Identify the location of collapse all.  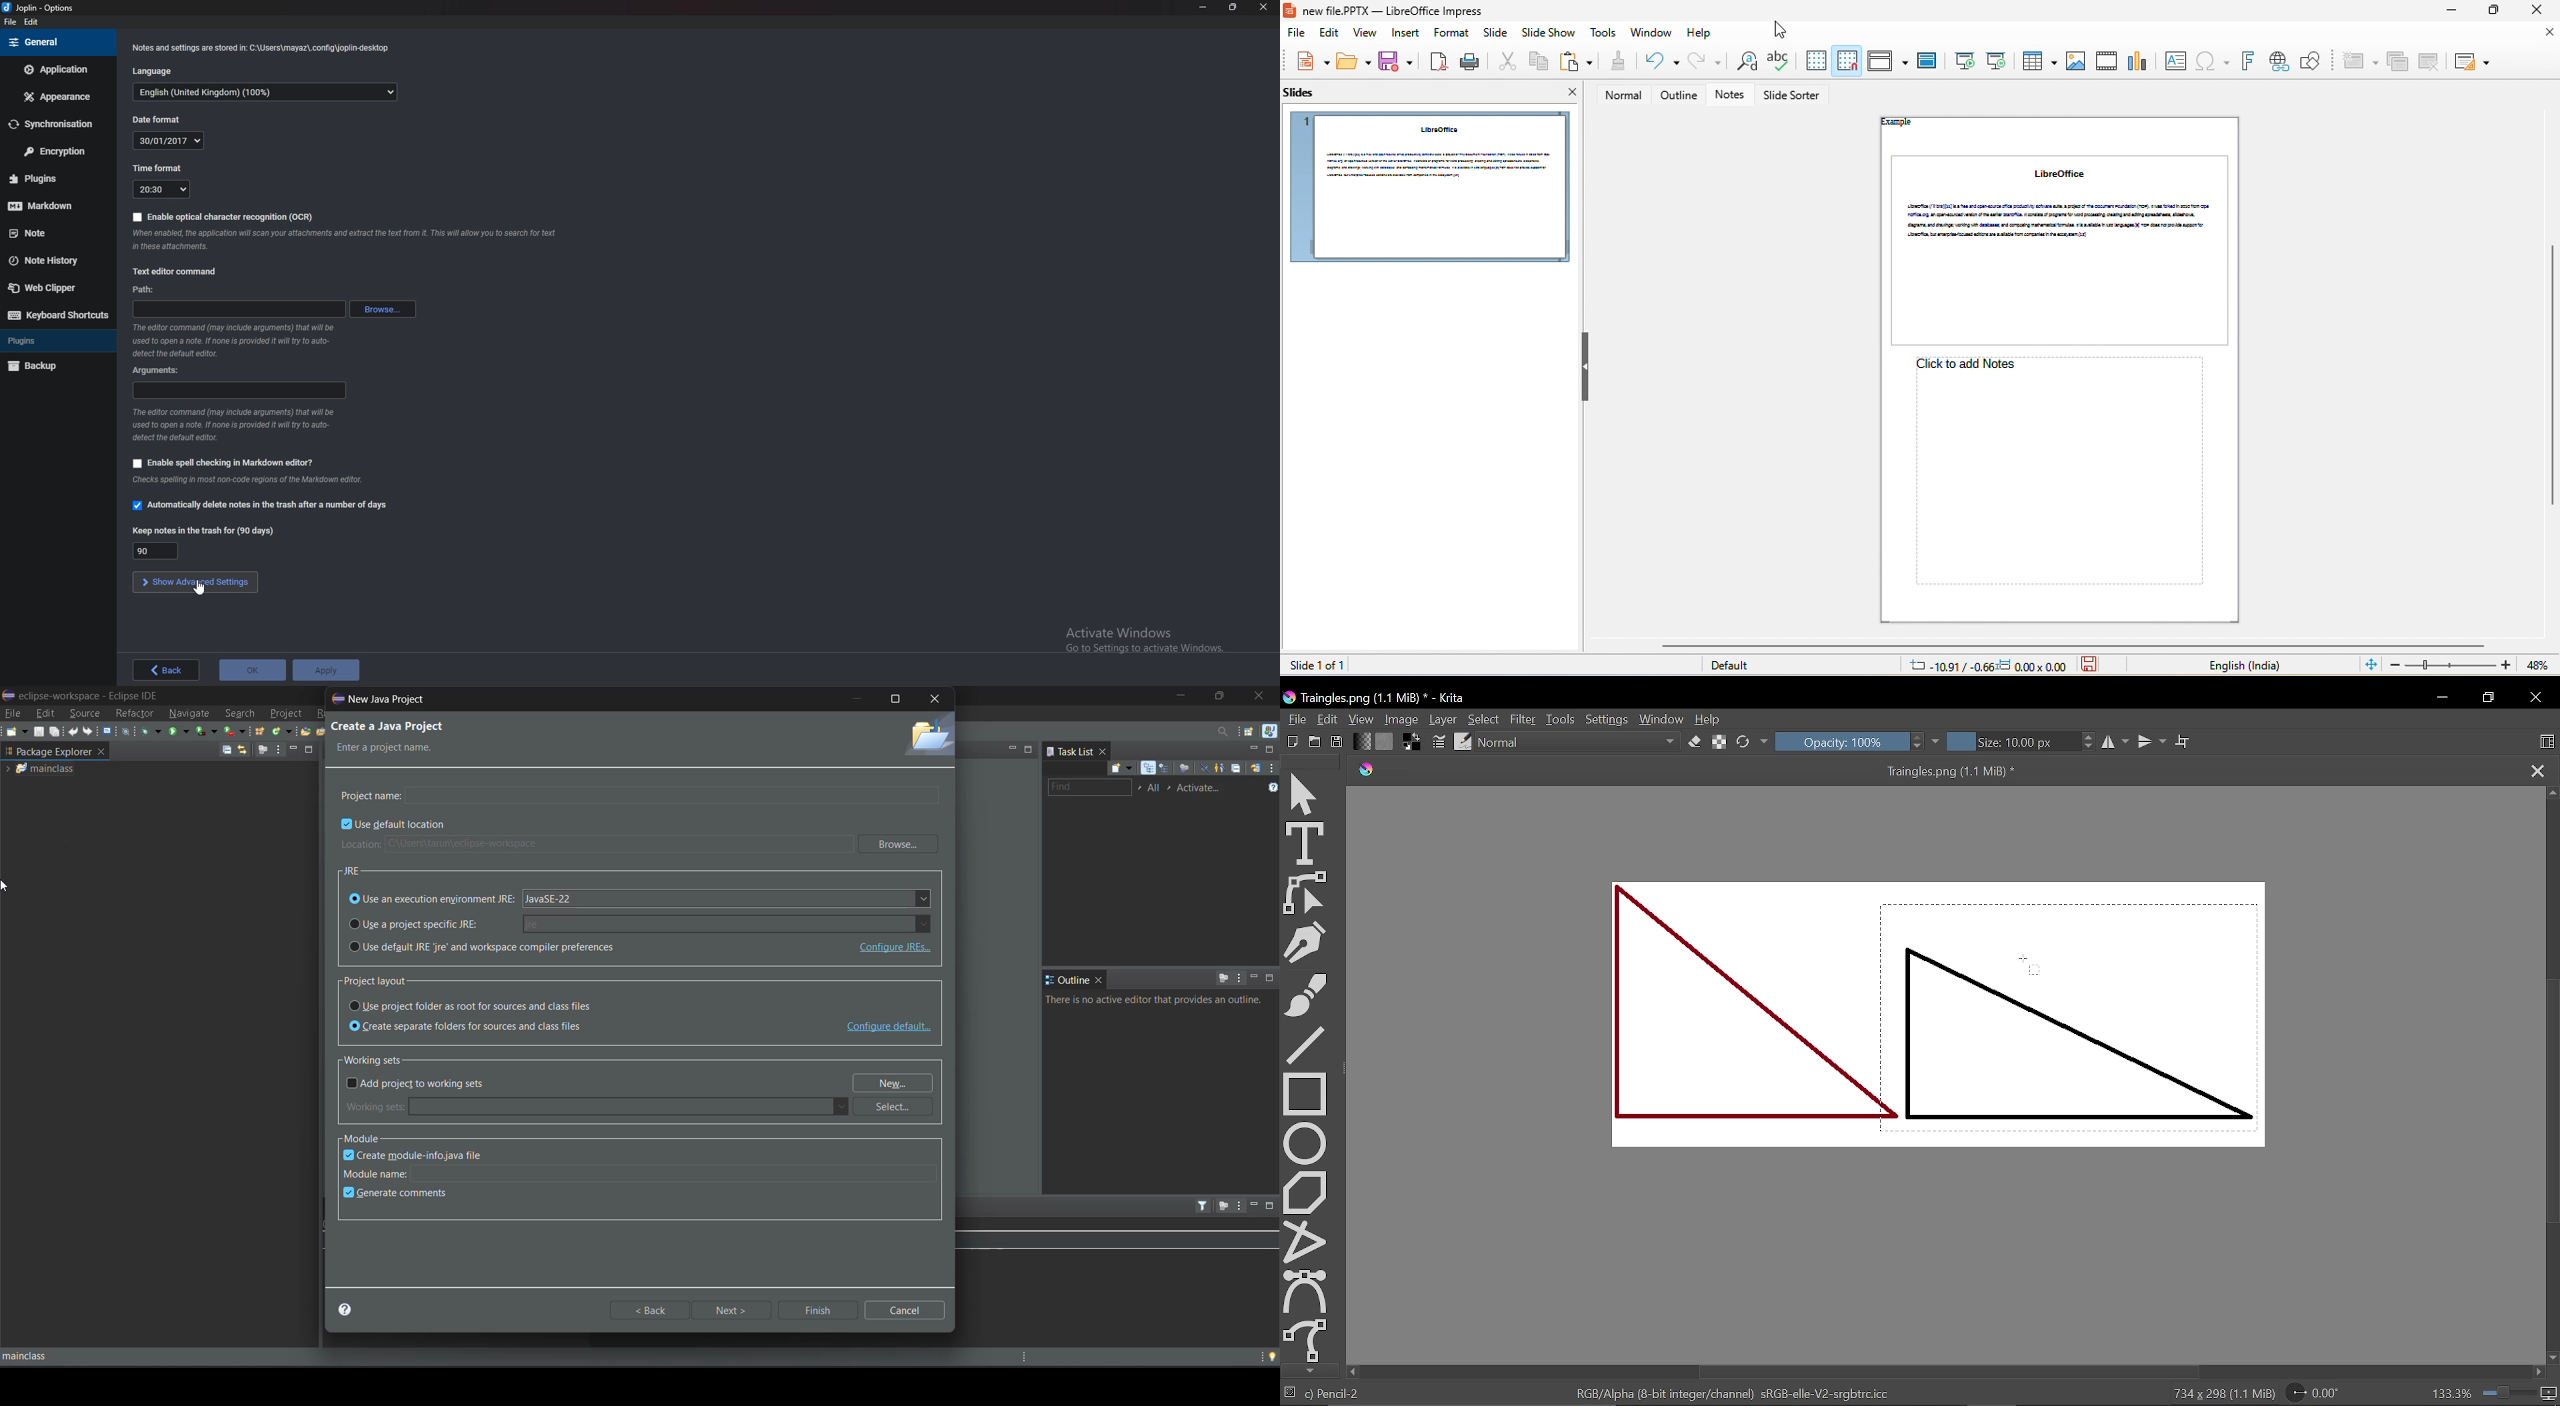
(1238, 769).